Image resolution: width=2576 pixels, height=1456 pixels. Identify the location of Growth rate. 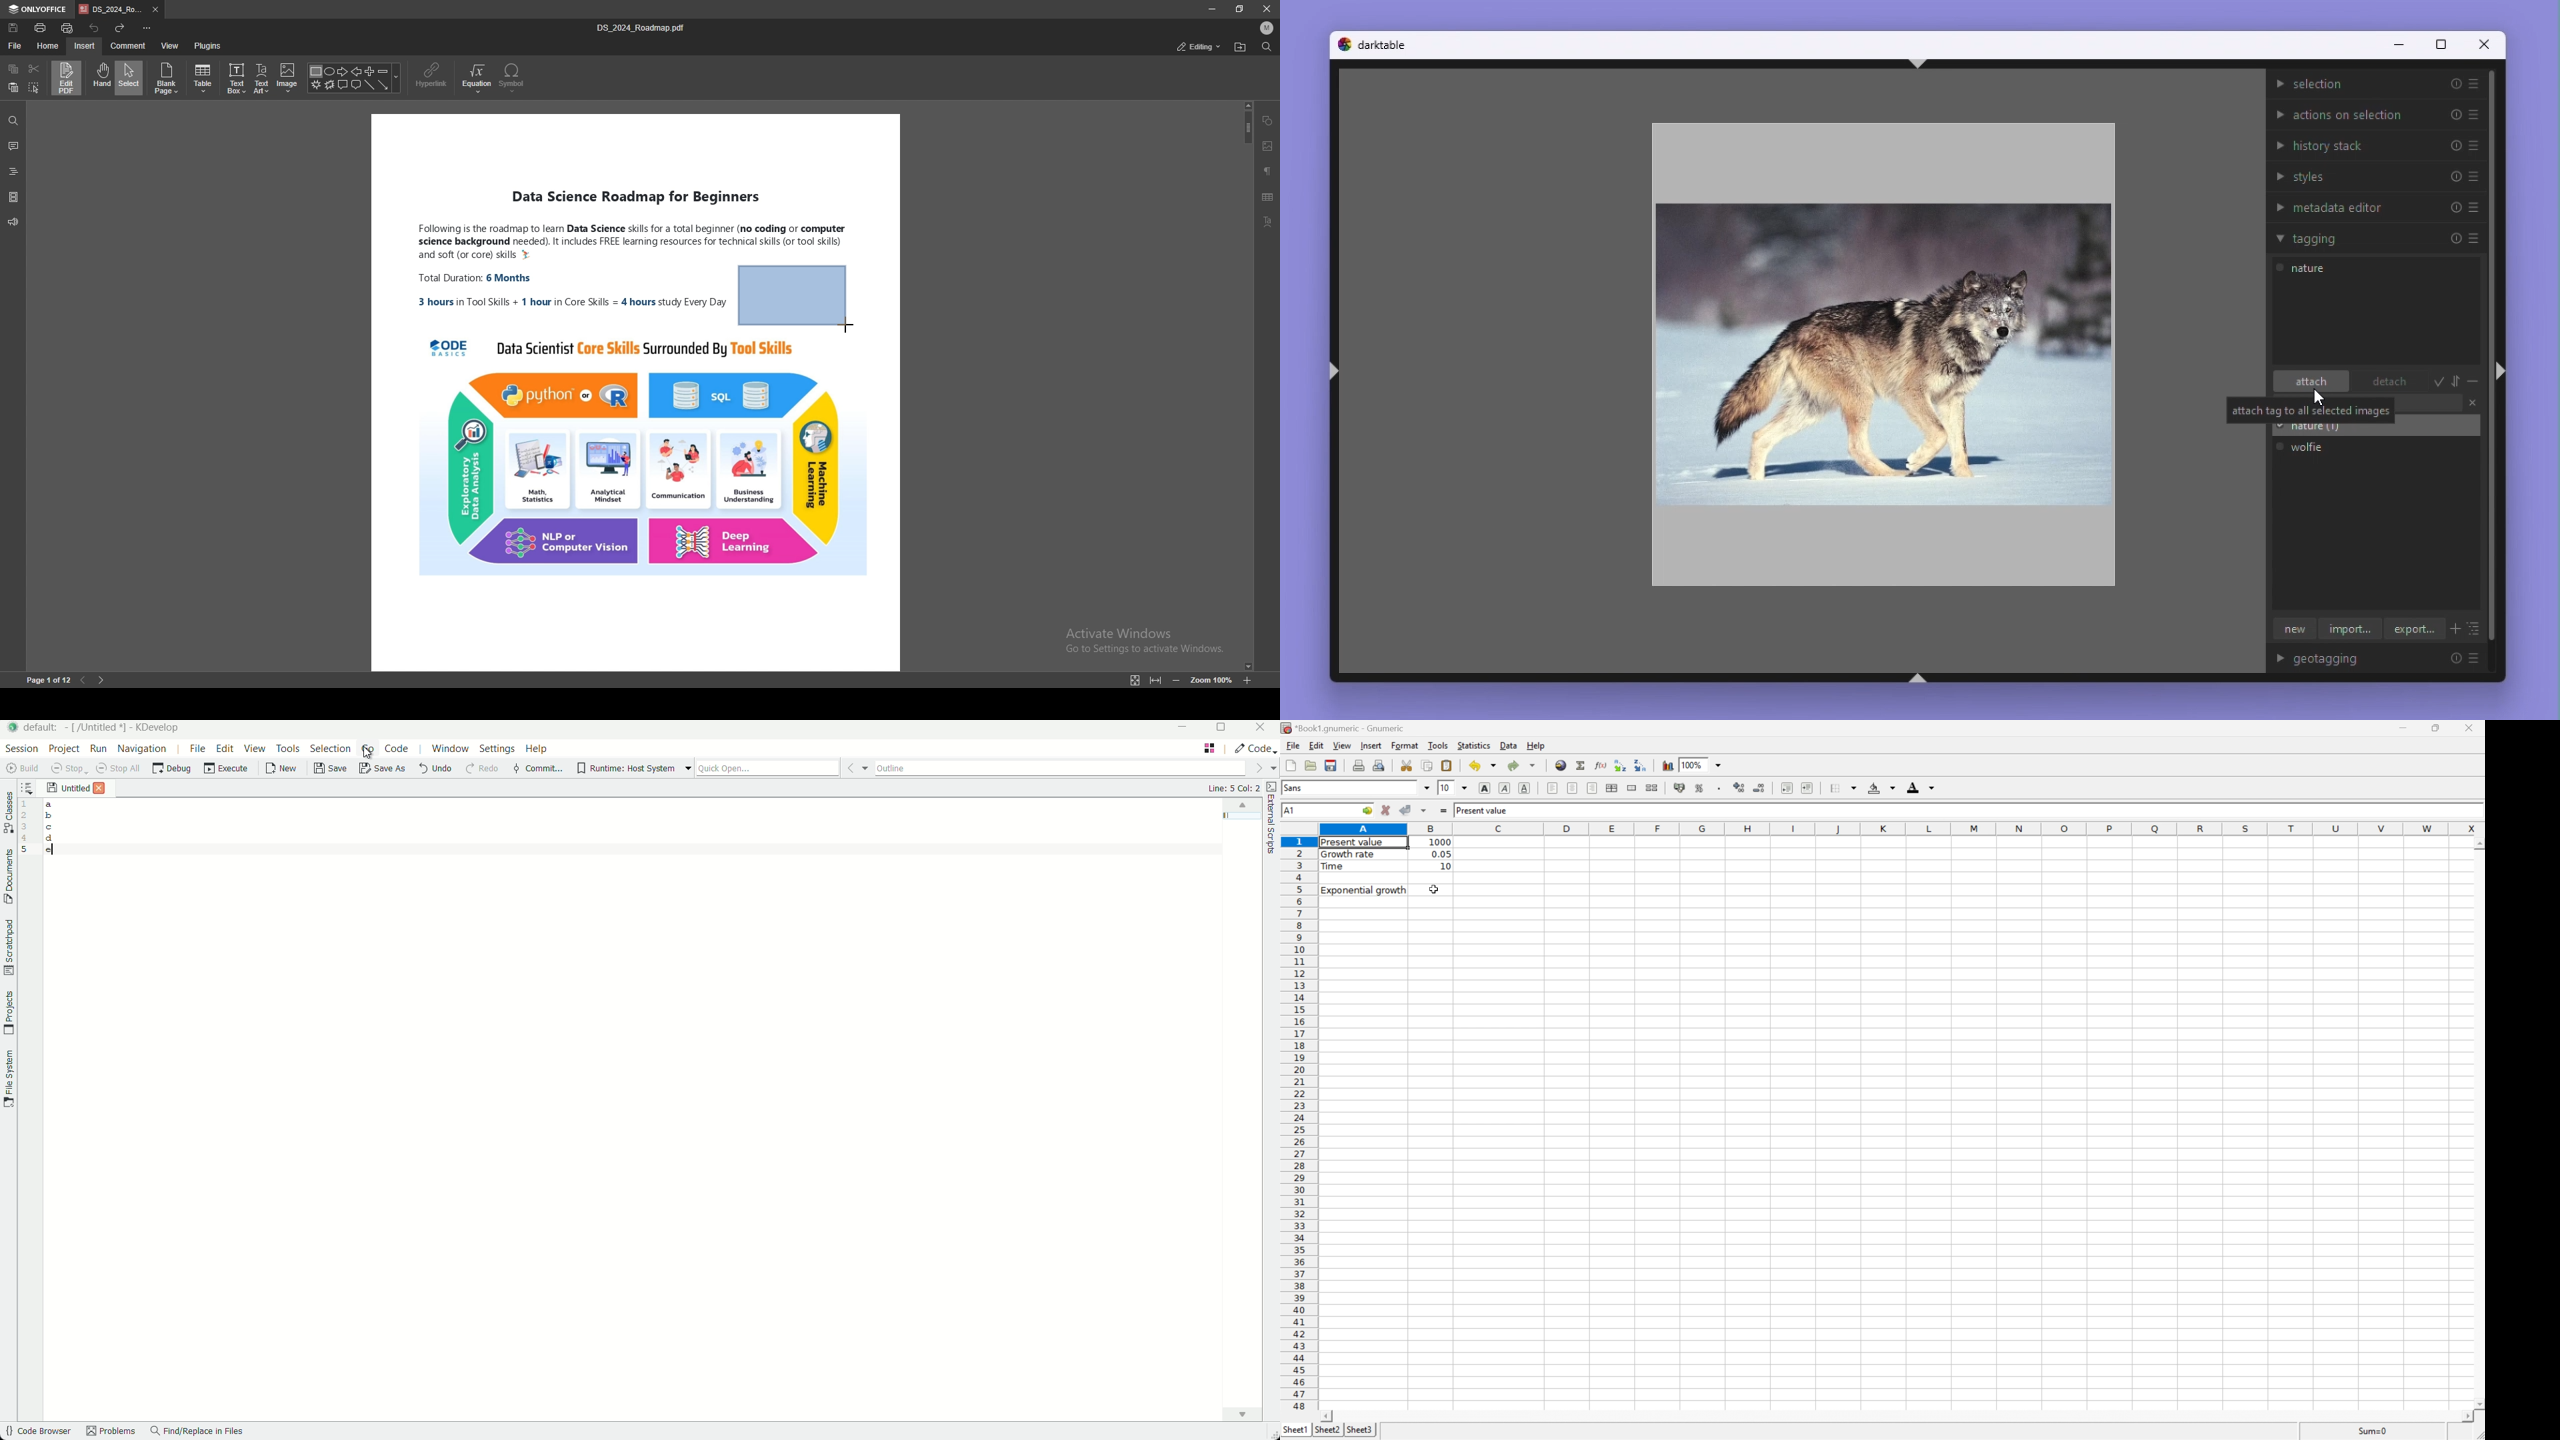
(1349, 854).